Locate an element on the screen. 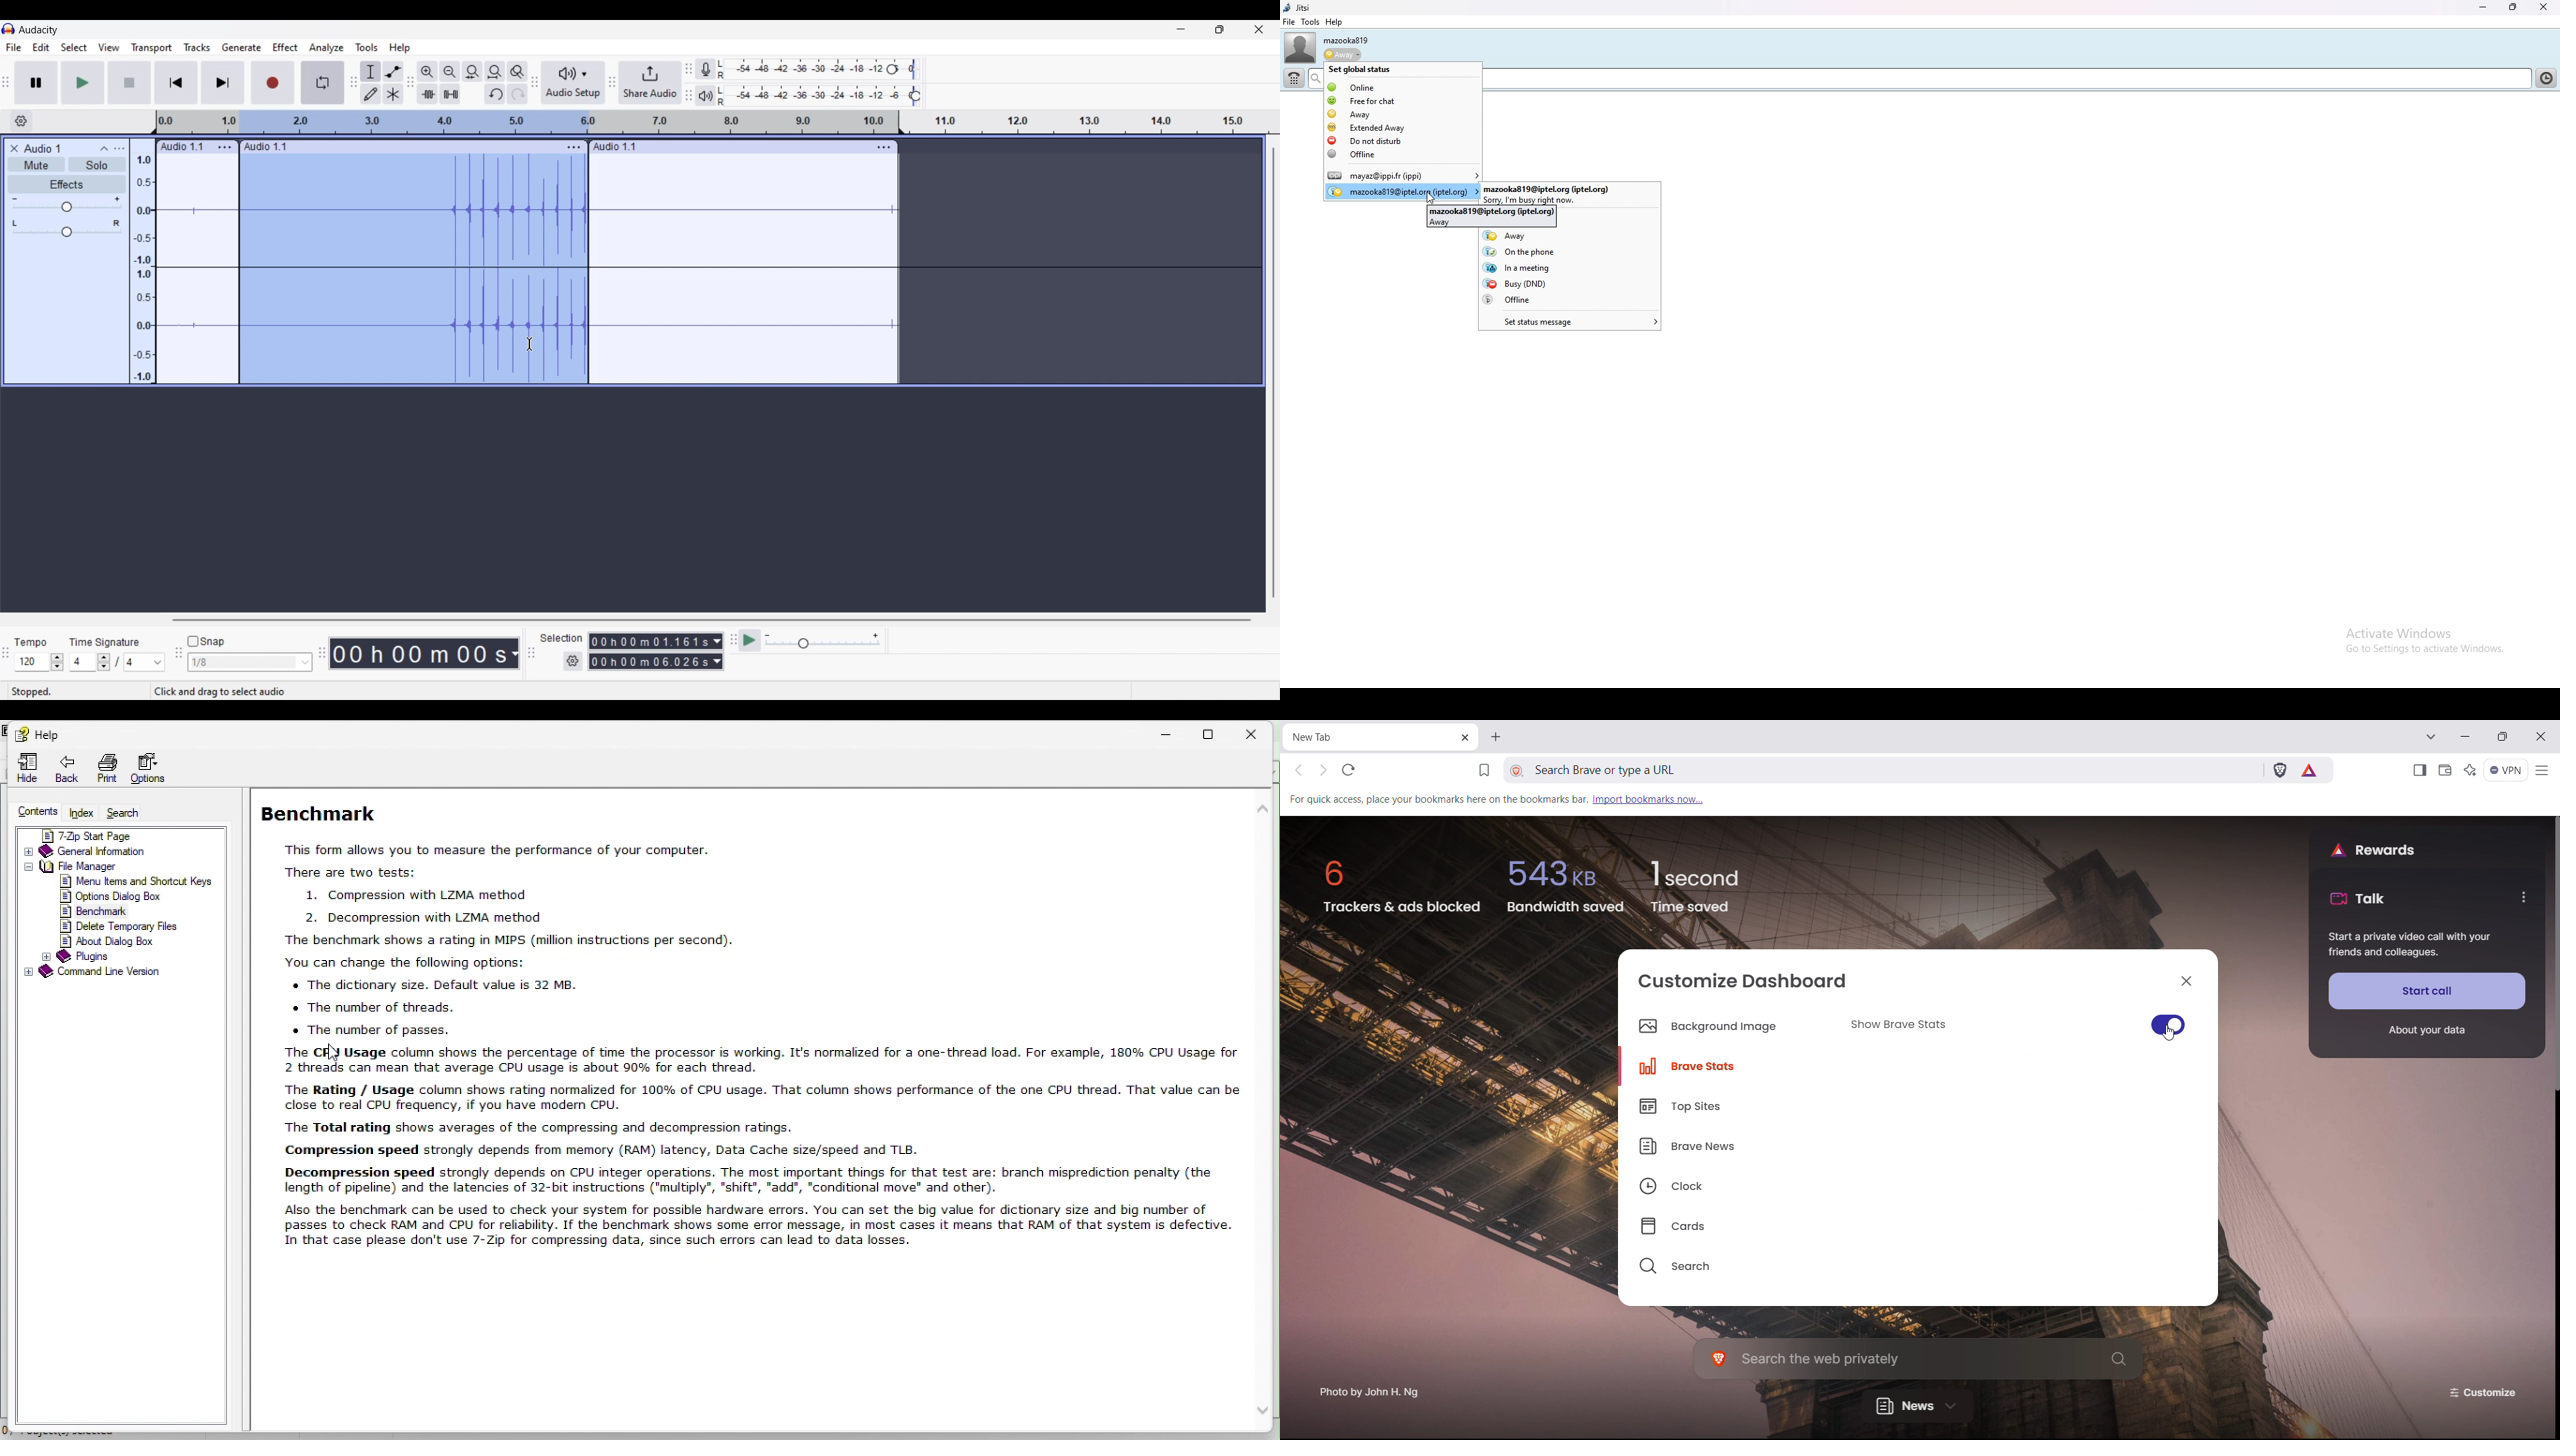  Recorded duration is located at coordinates (419, 653).